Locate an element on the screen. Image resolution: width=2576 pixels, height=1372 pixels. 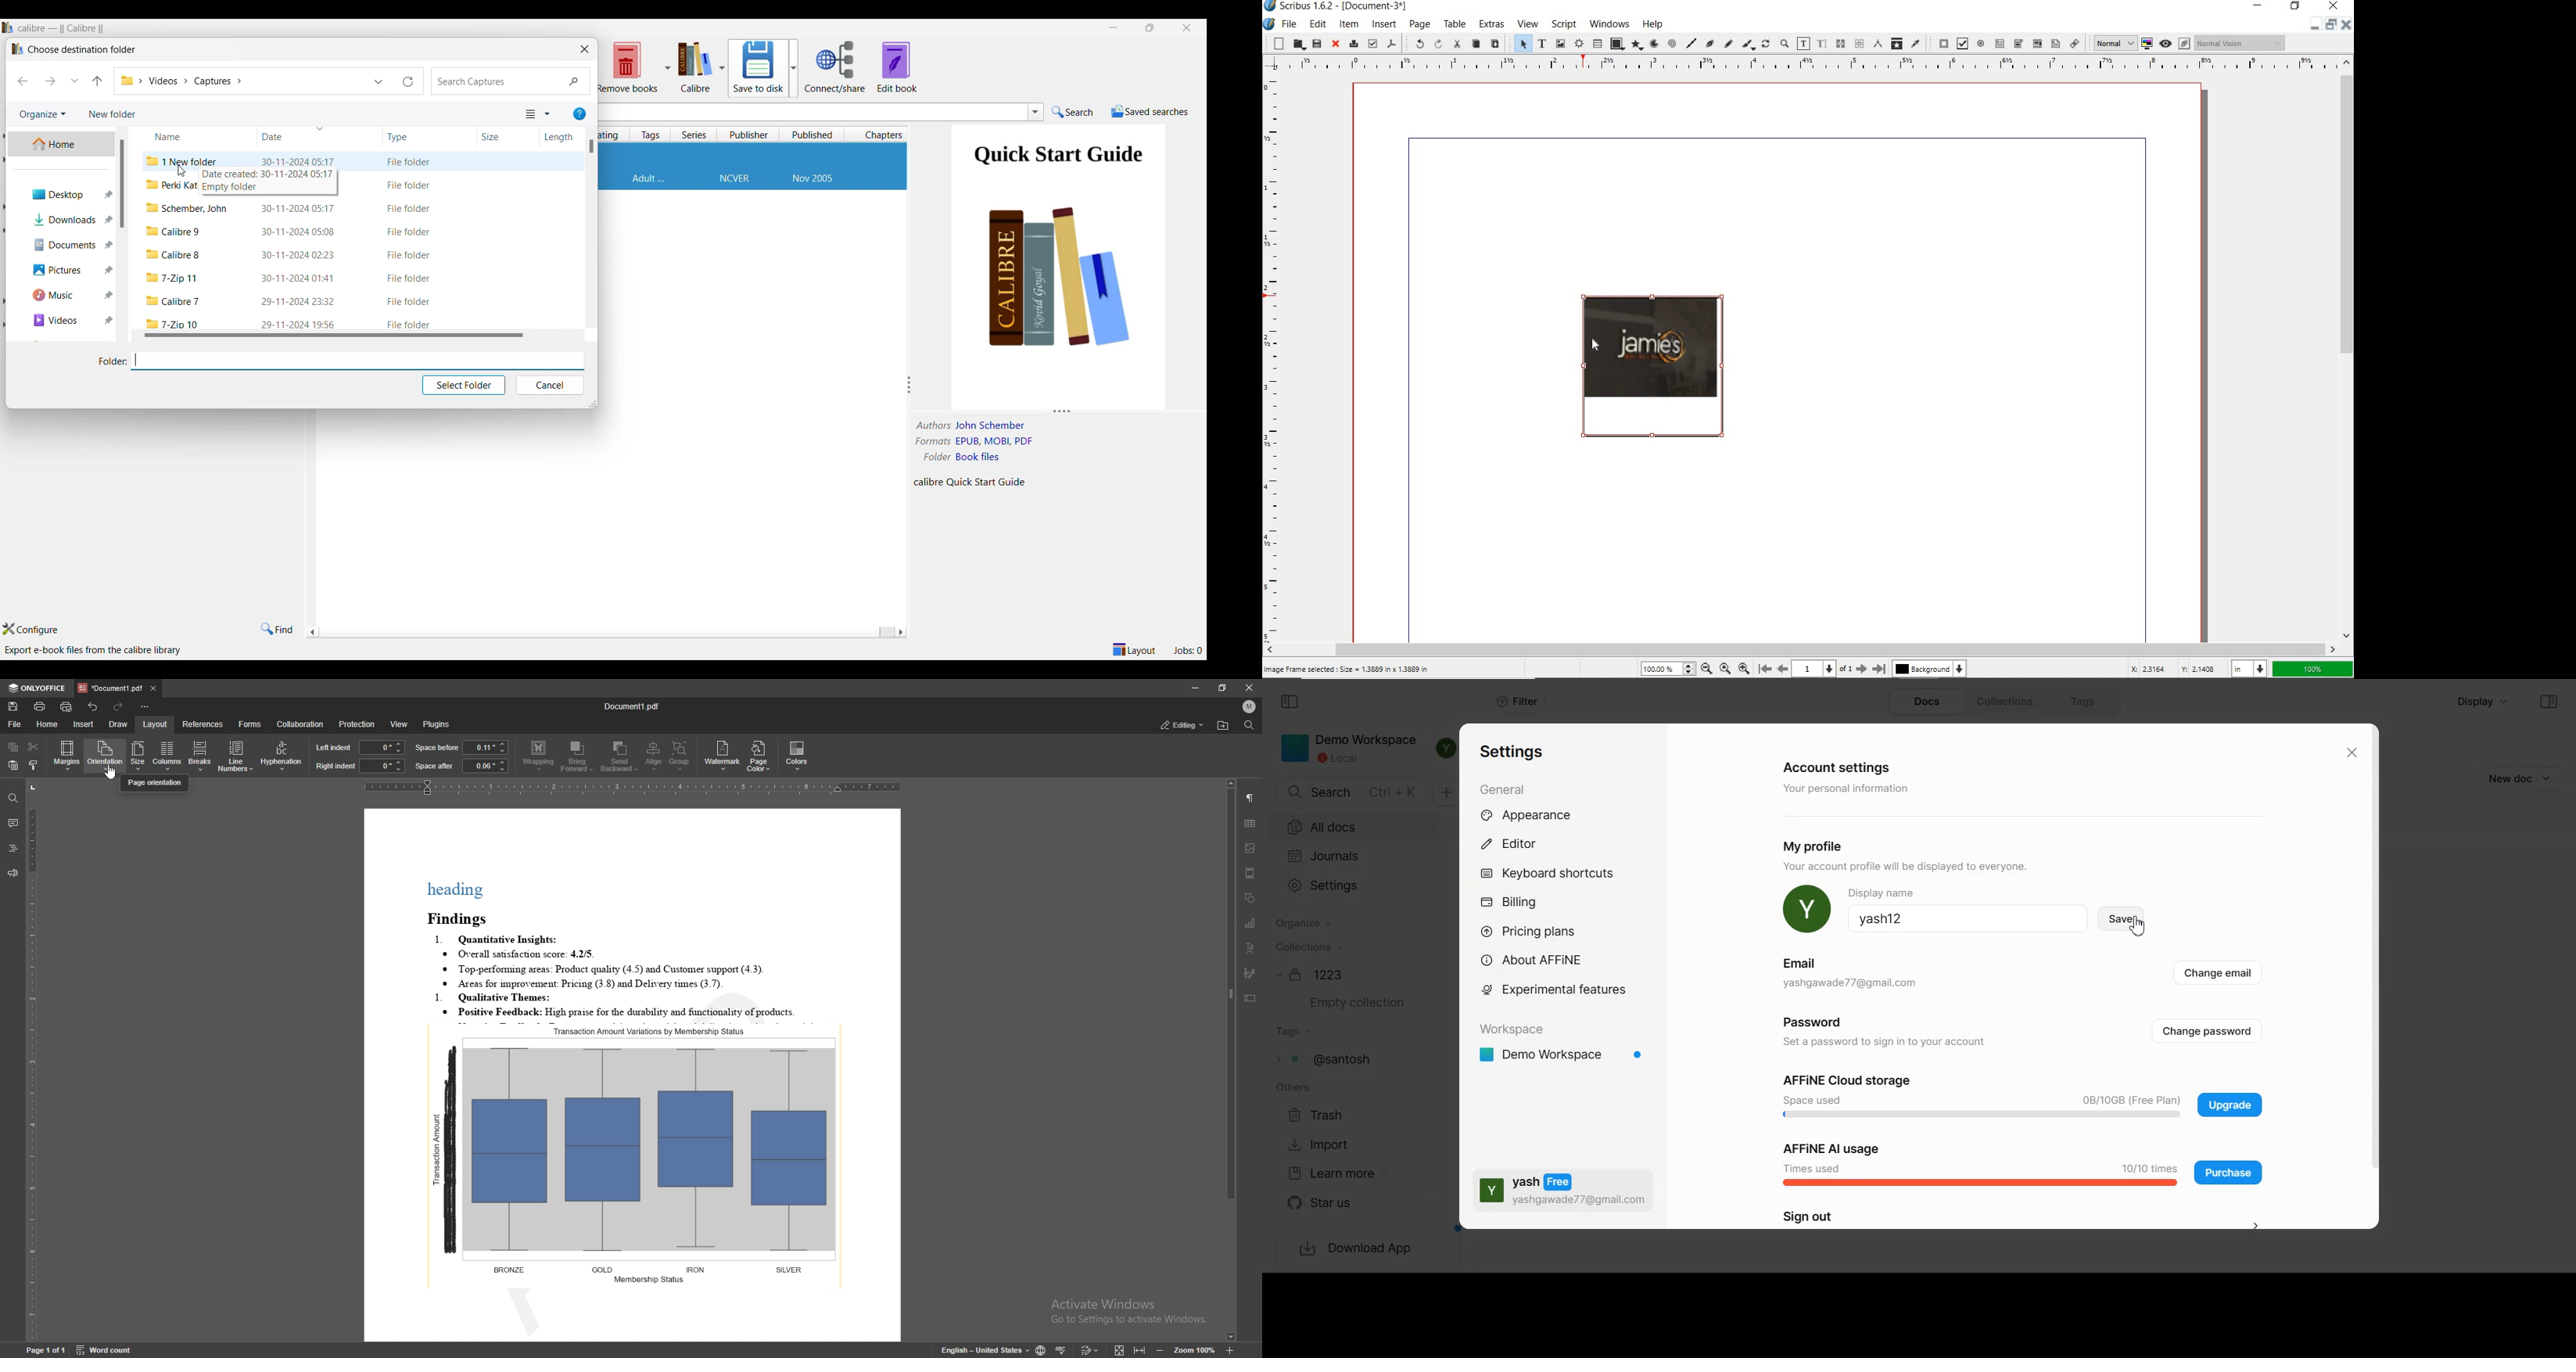
cut is located at coordinates (35, 746).